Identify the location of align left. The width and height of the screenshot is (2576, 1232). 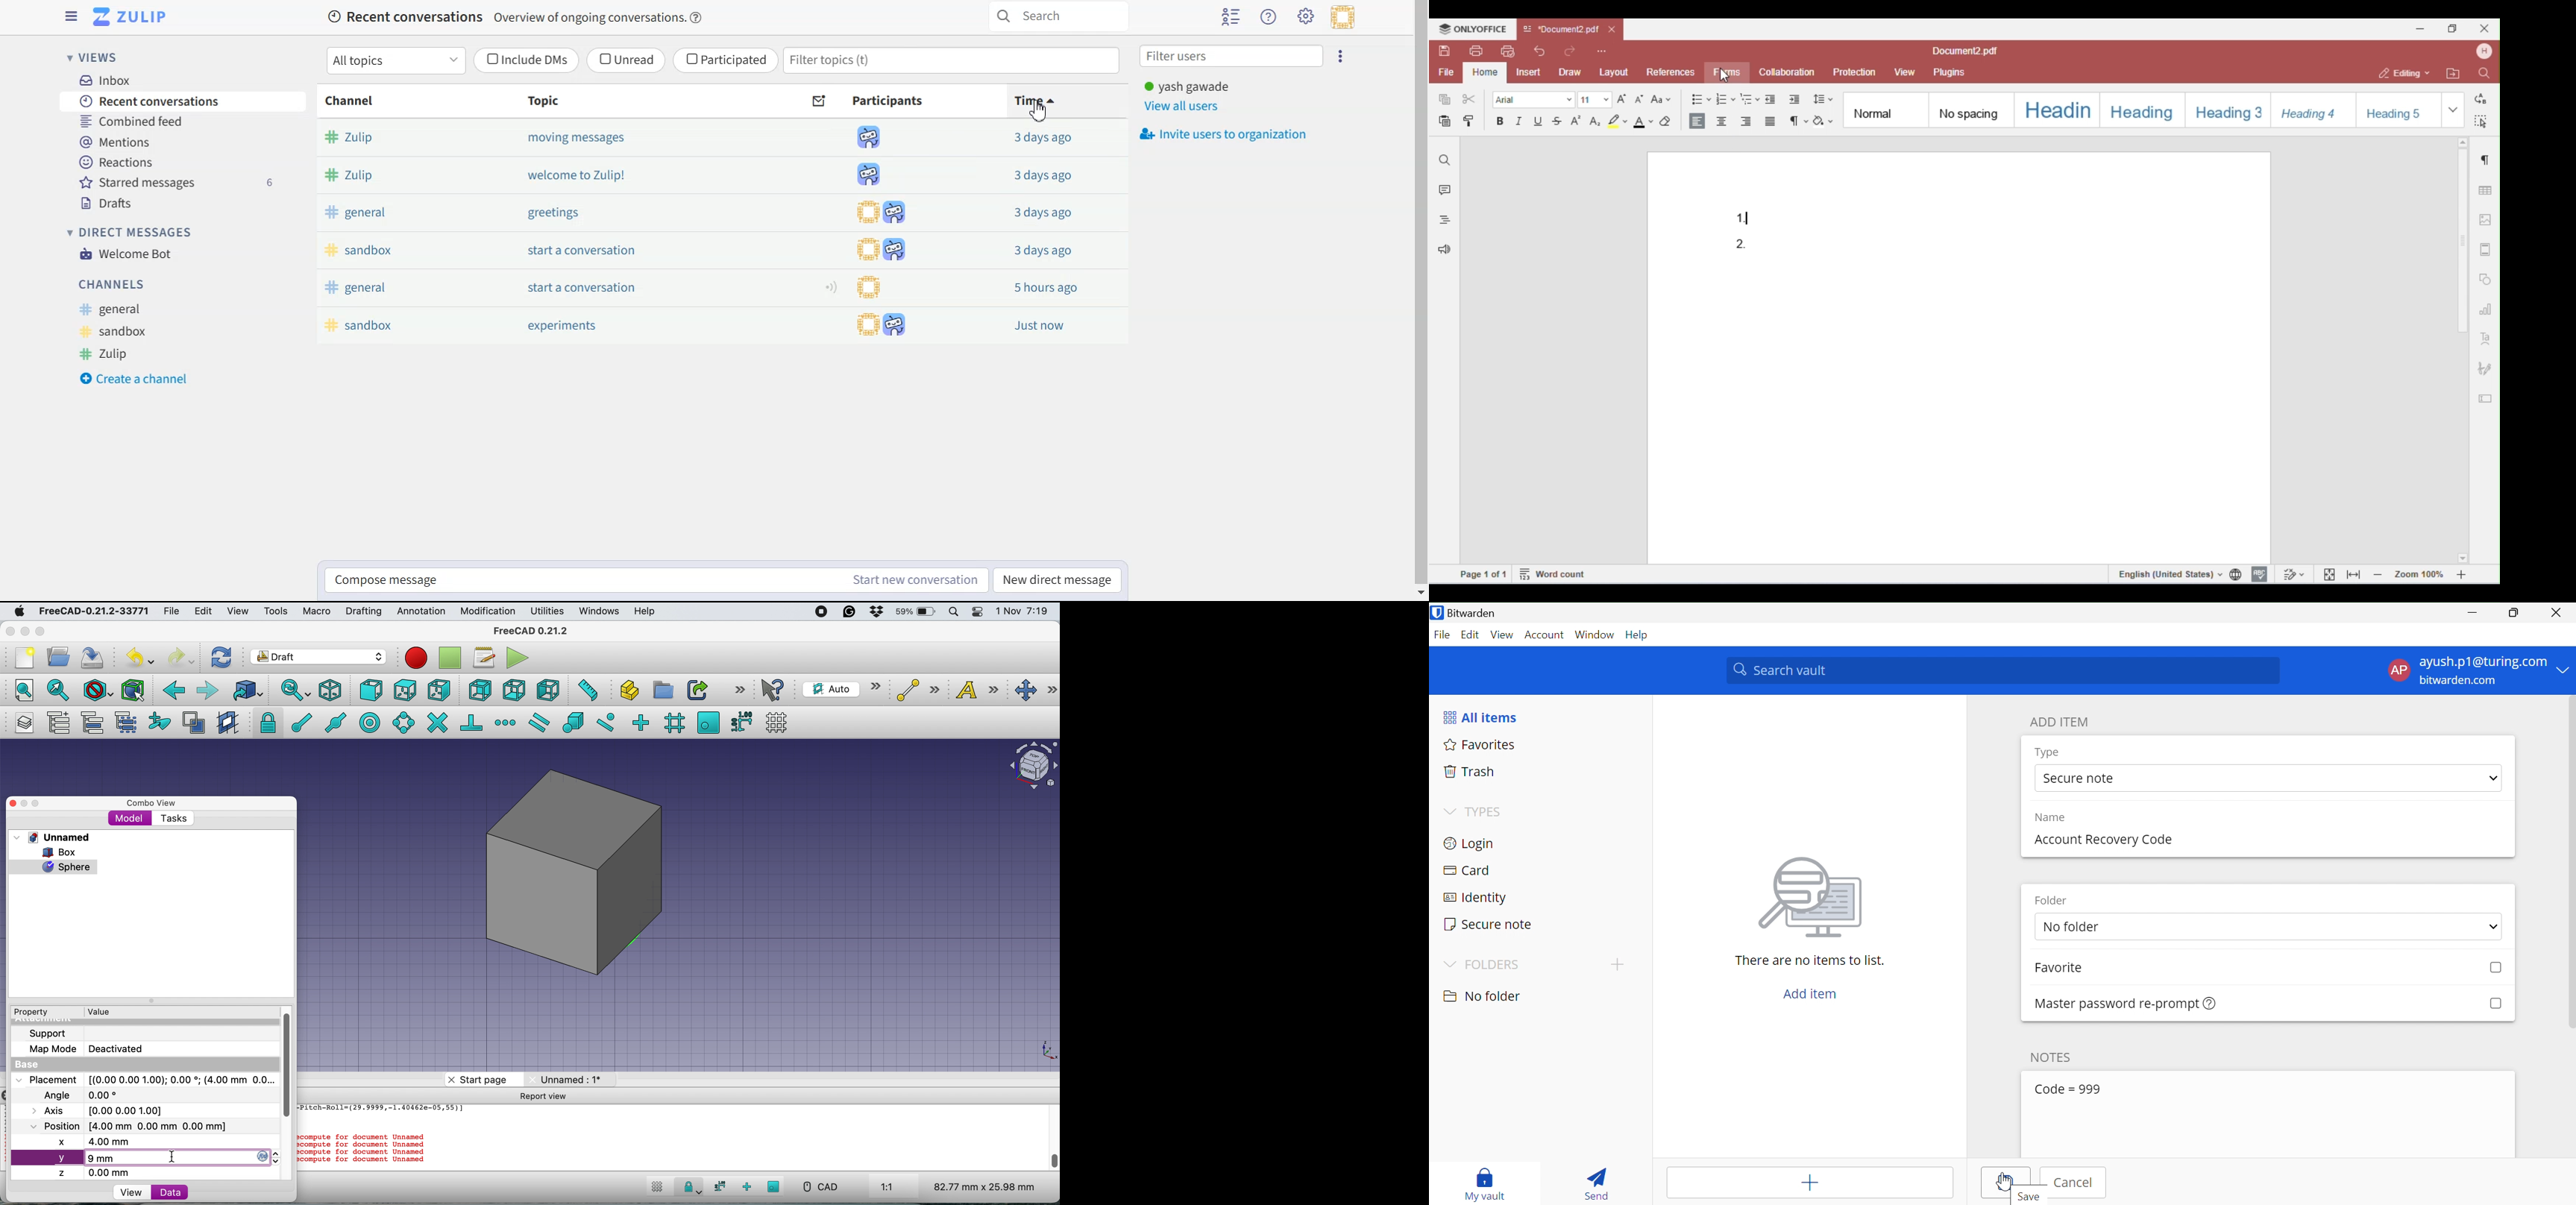
(1697, 120).